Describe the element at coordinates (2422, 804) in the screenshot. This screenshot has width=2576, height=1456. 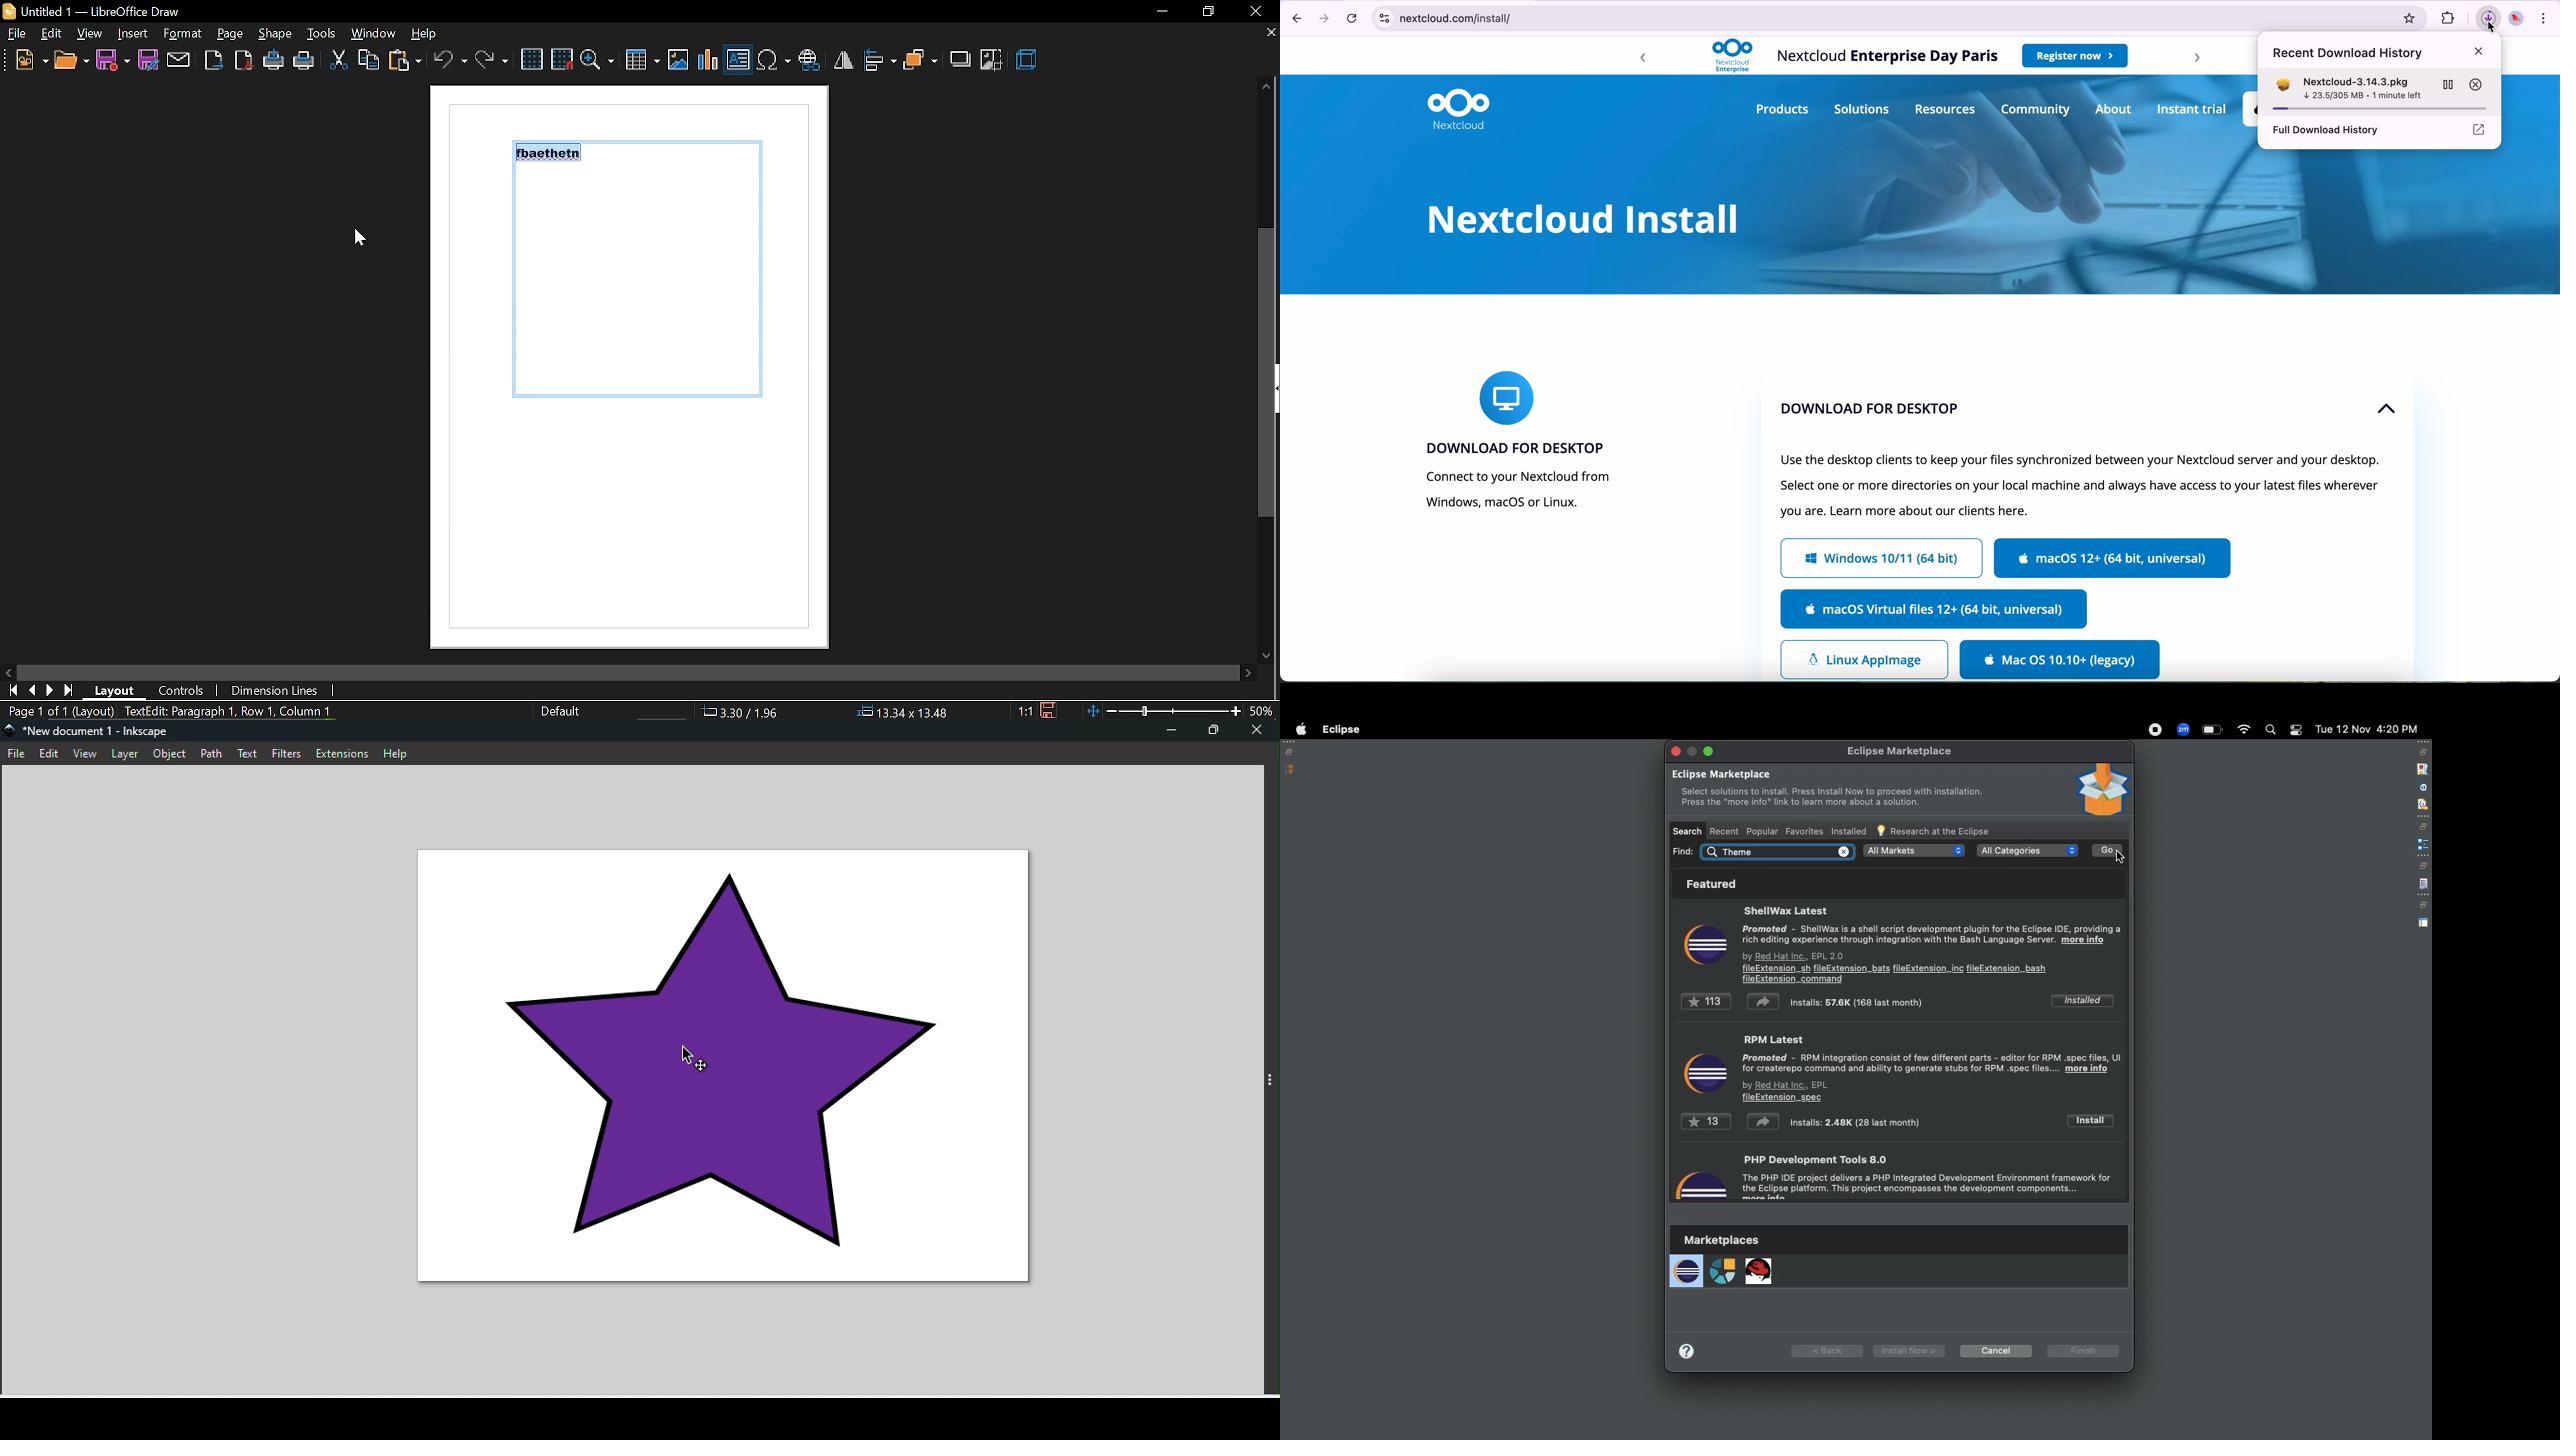
I see `filter` at that location.